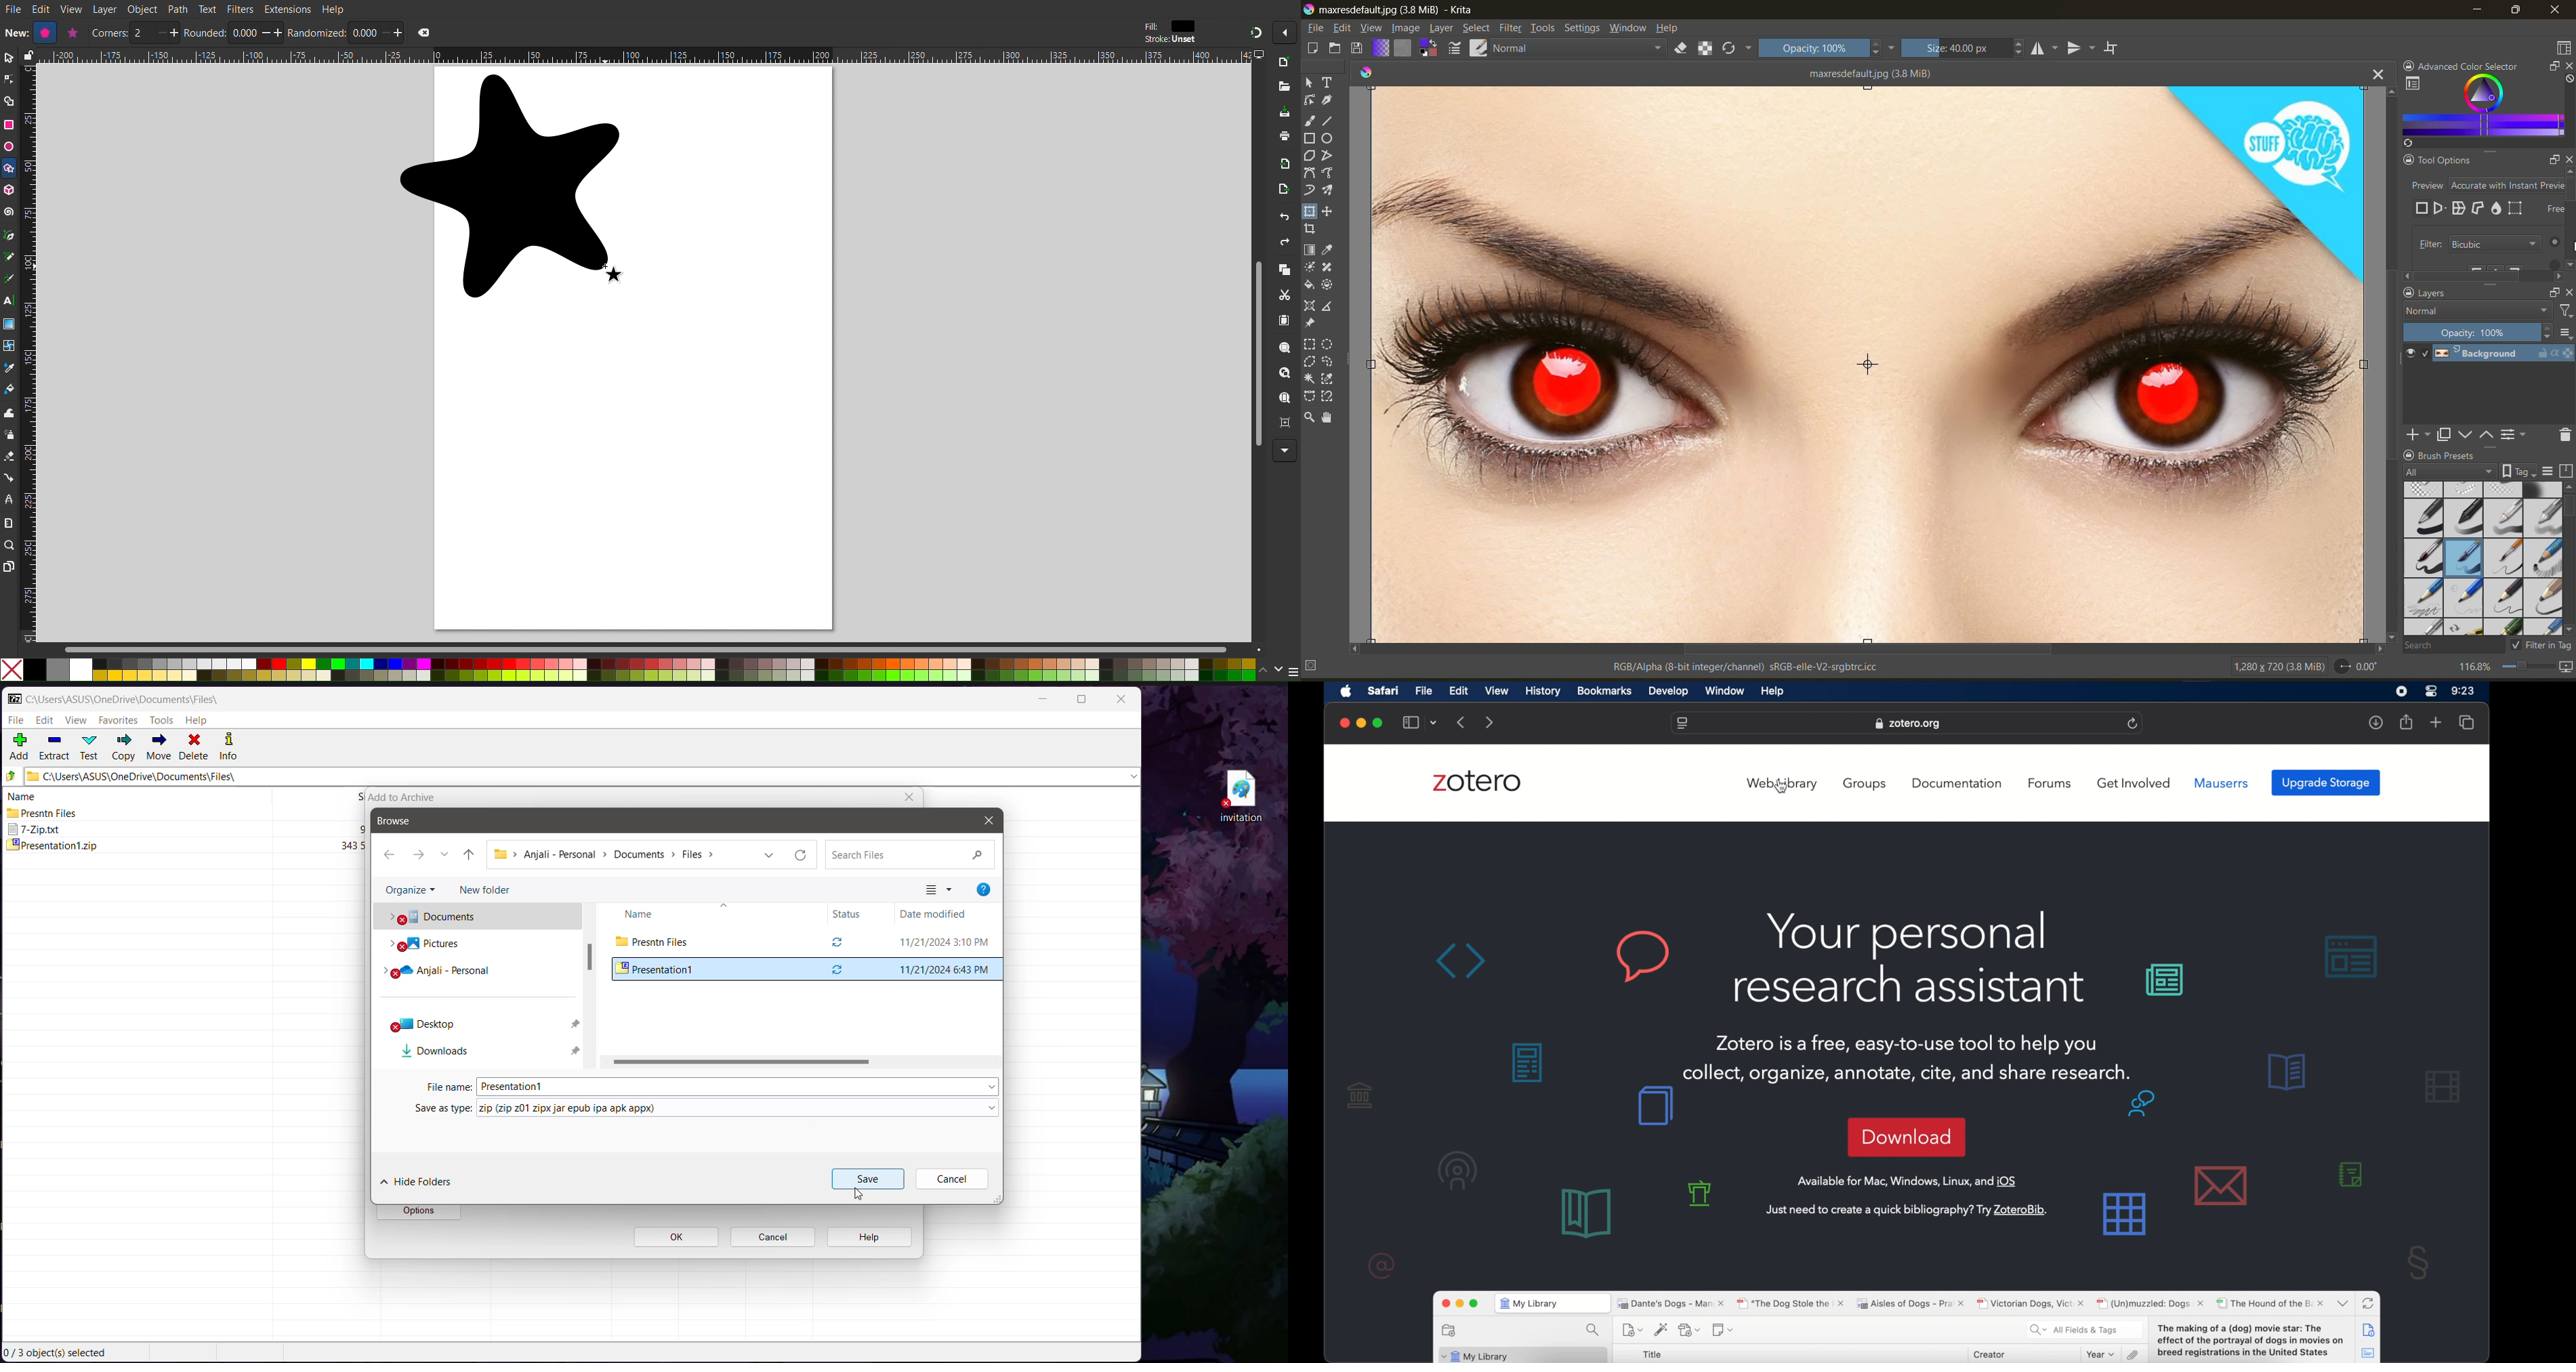 The height and width of the screenshot is (1372, 2576). I want to click on fill patterns, so click(1405, 48).